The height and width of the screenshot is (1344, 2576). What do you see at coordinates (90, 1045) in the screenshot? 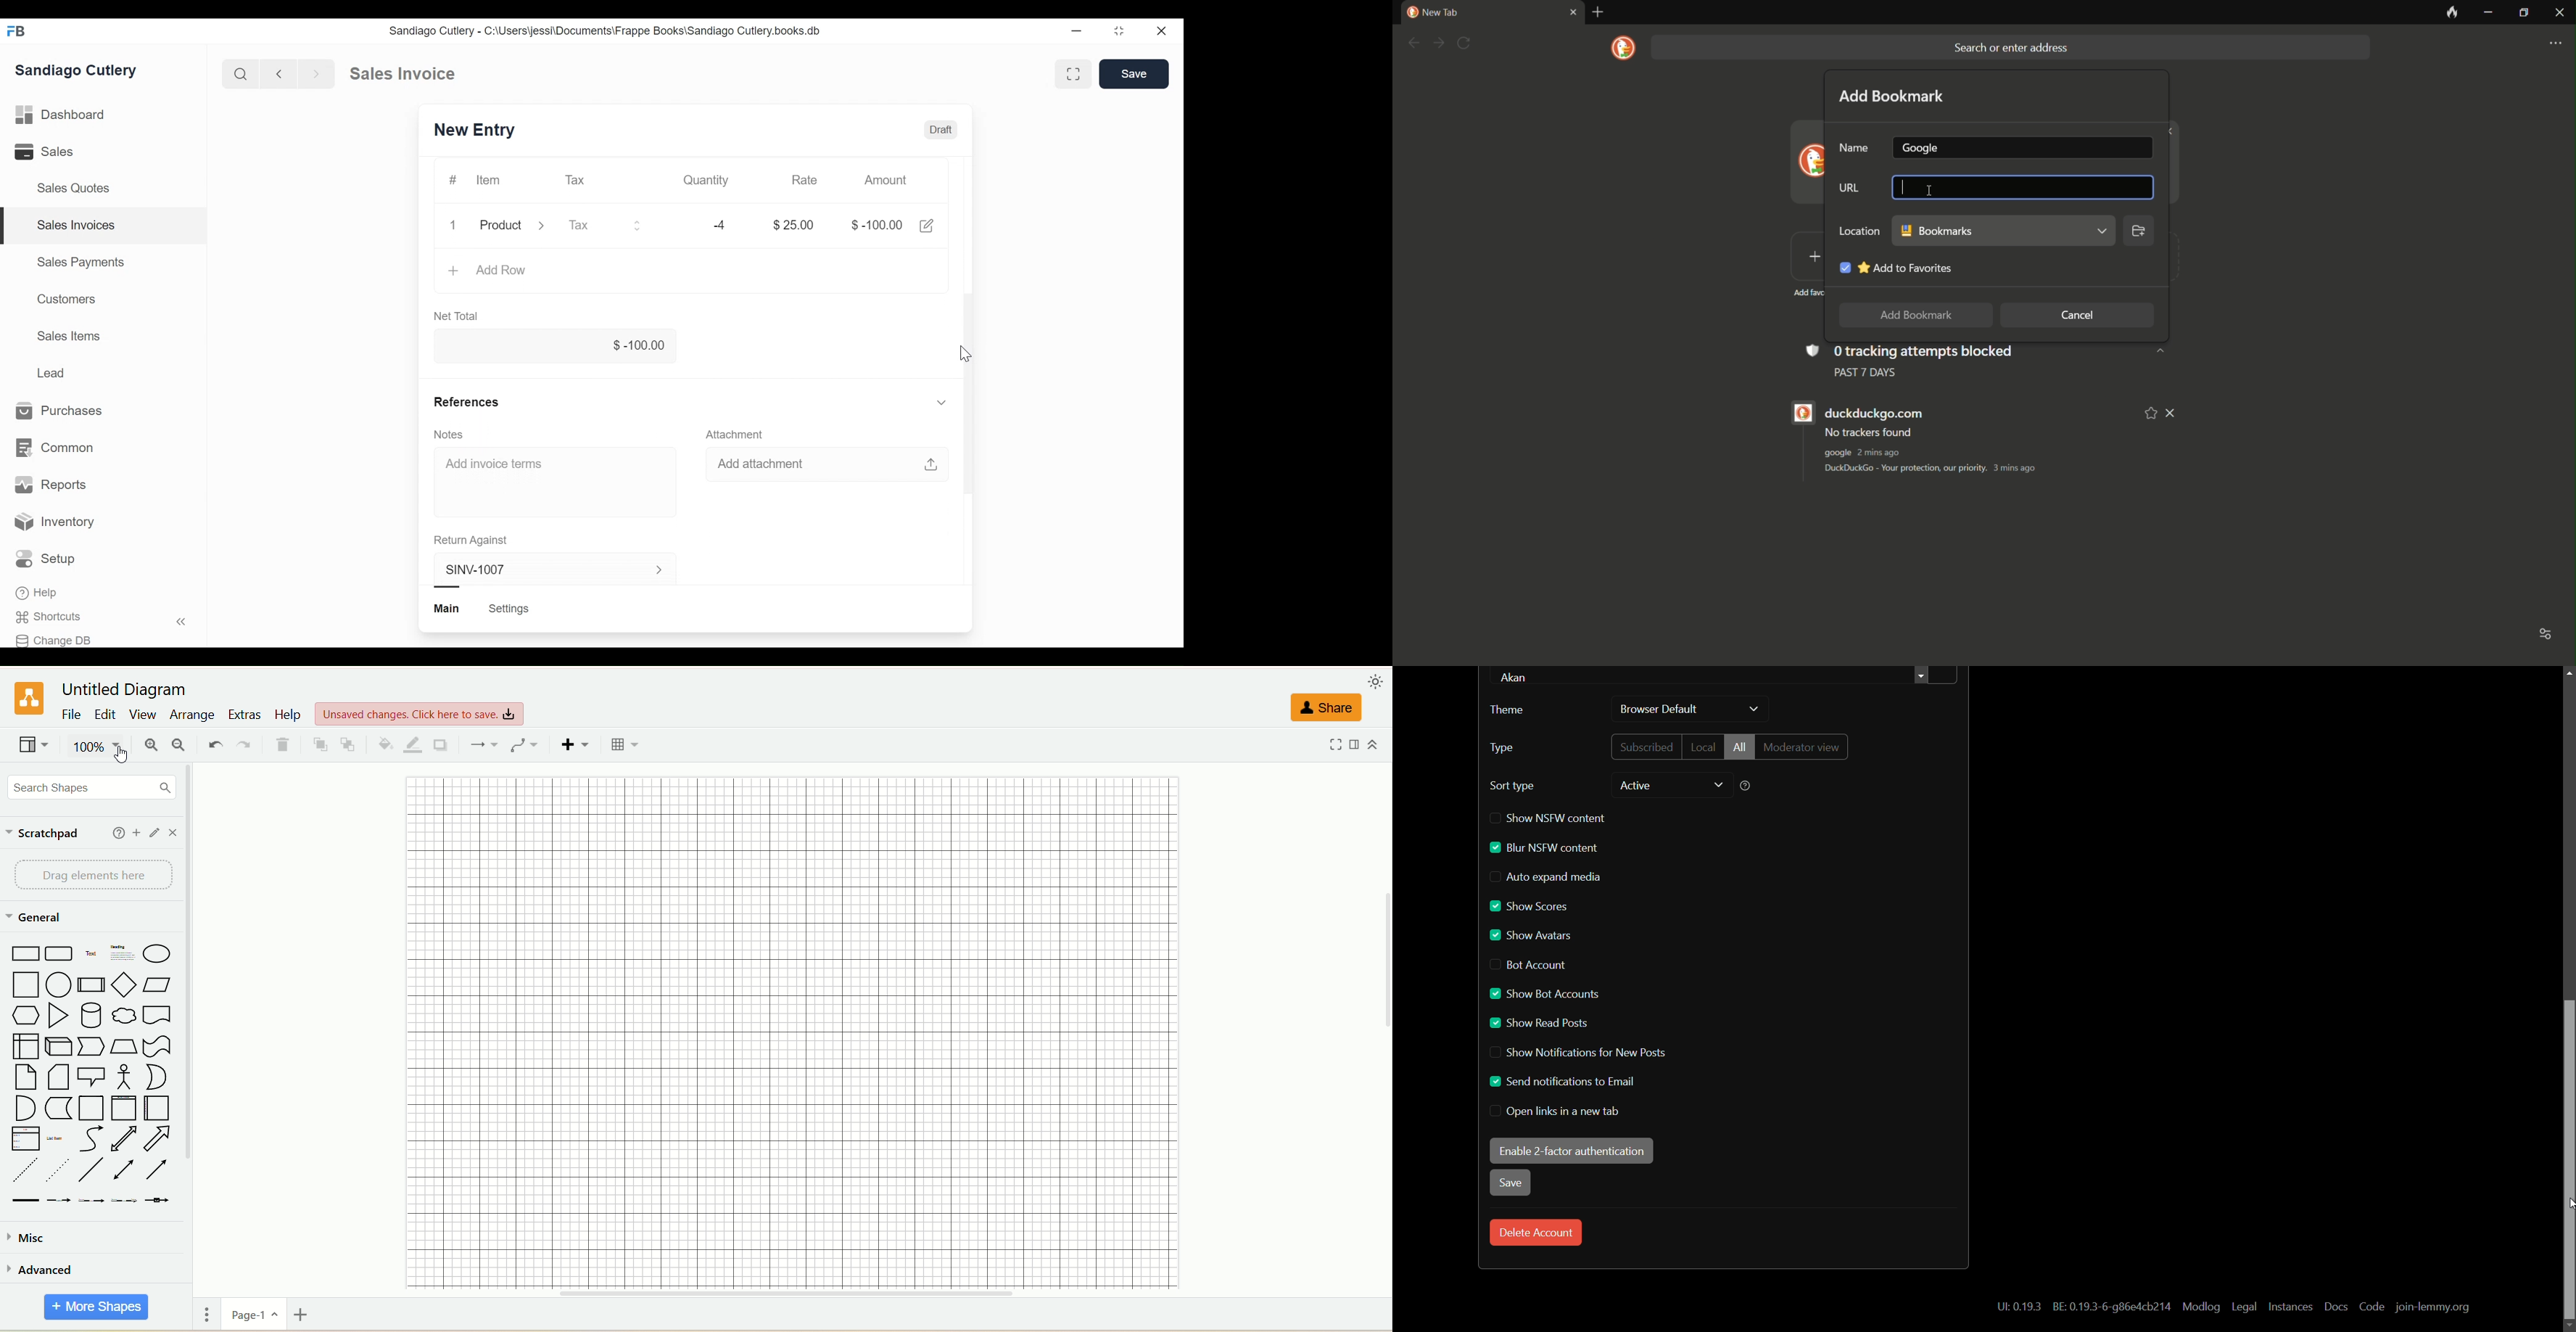
I see `step` at bounding box center [90, 1045].